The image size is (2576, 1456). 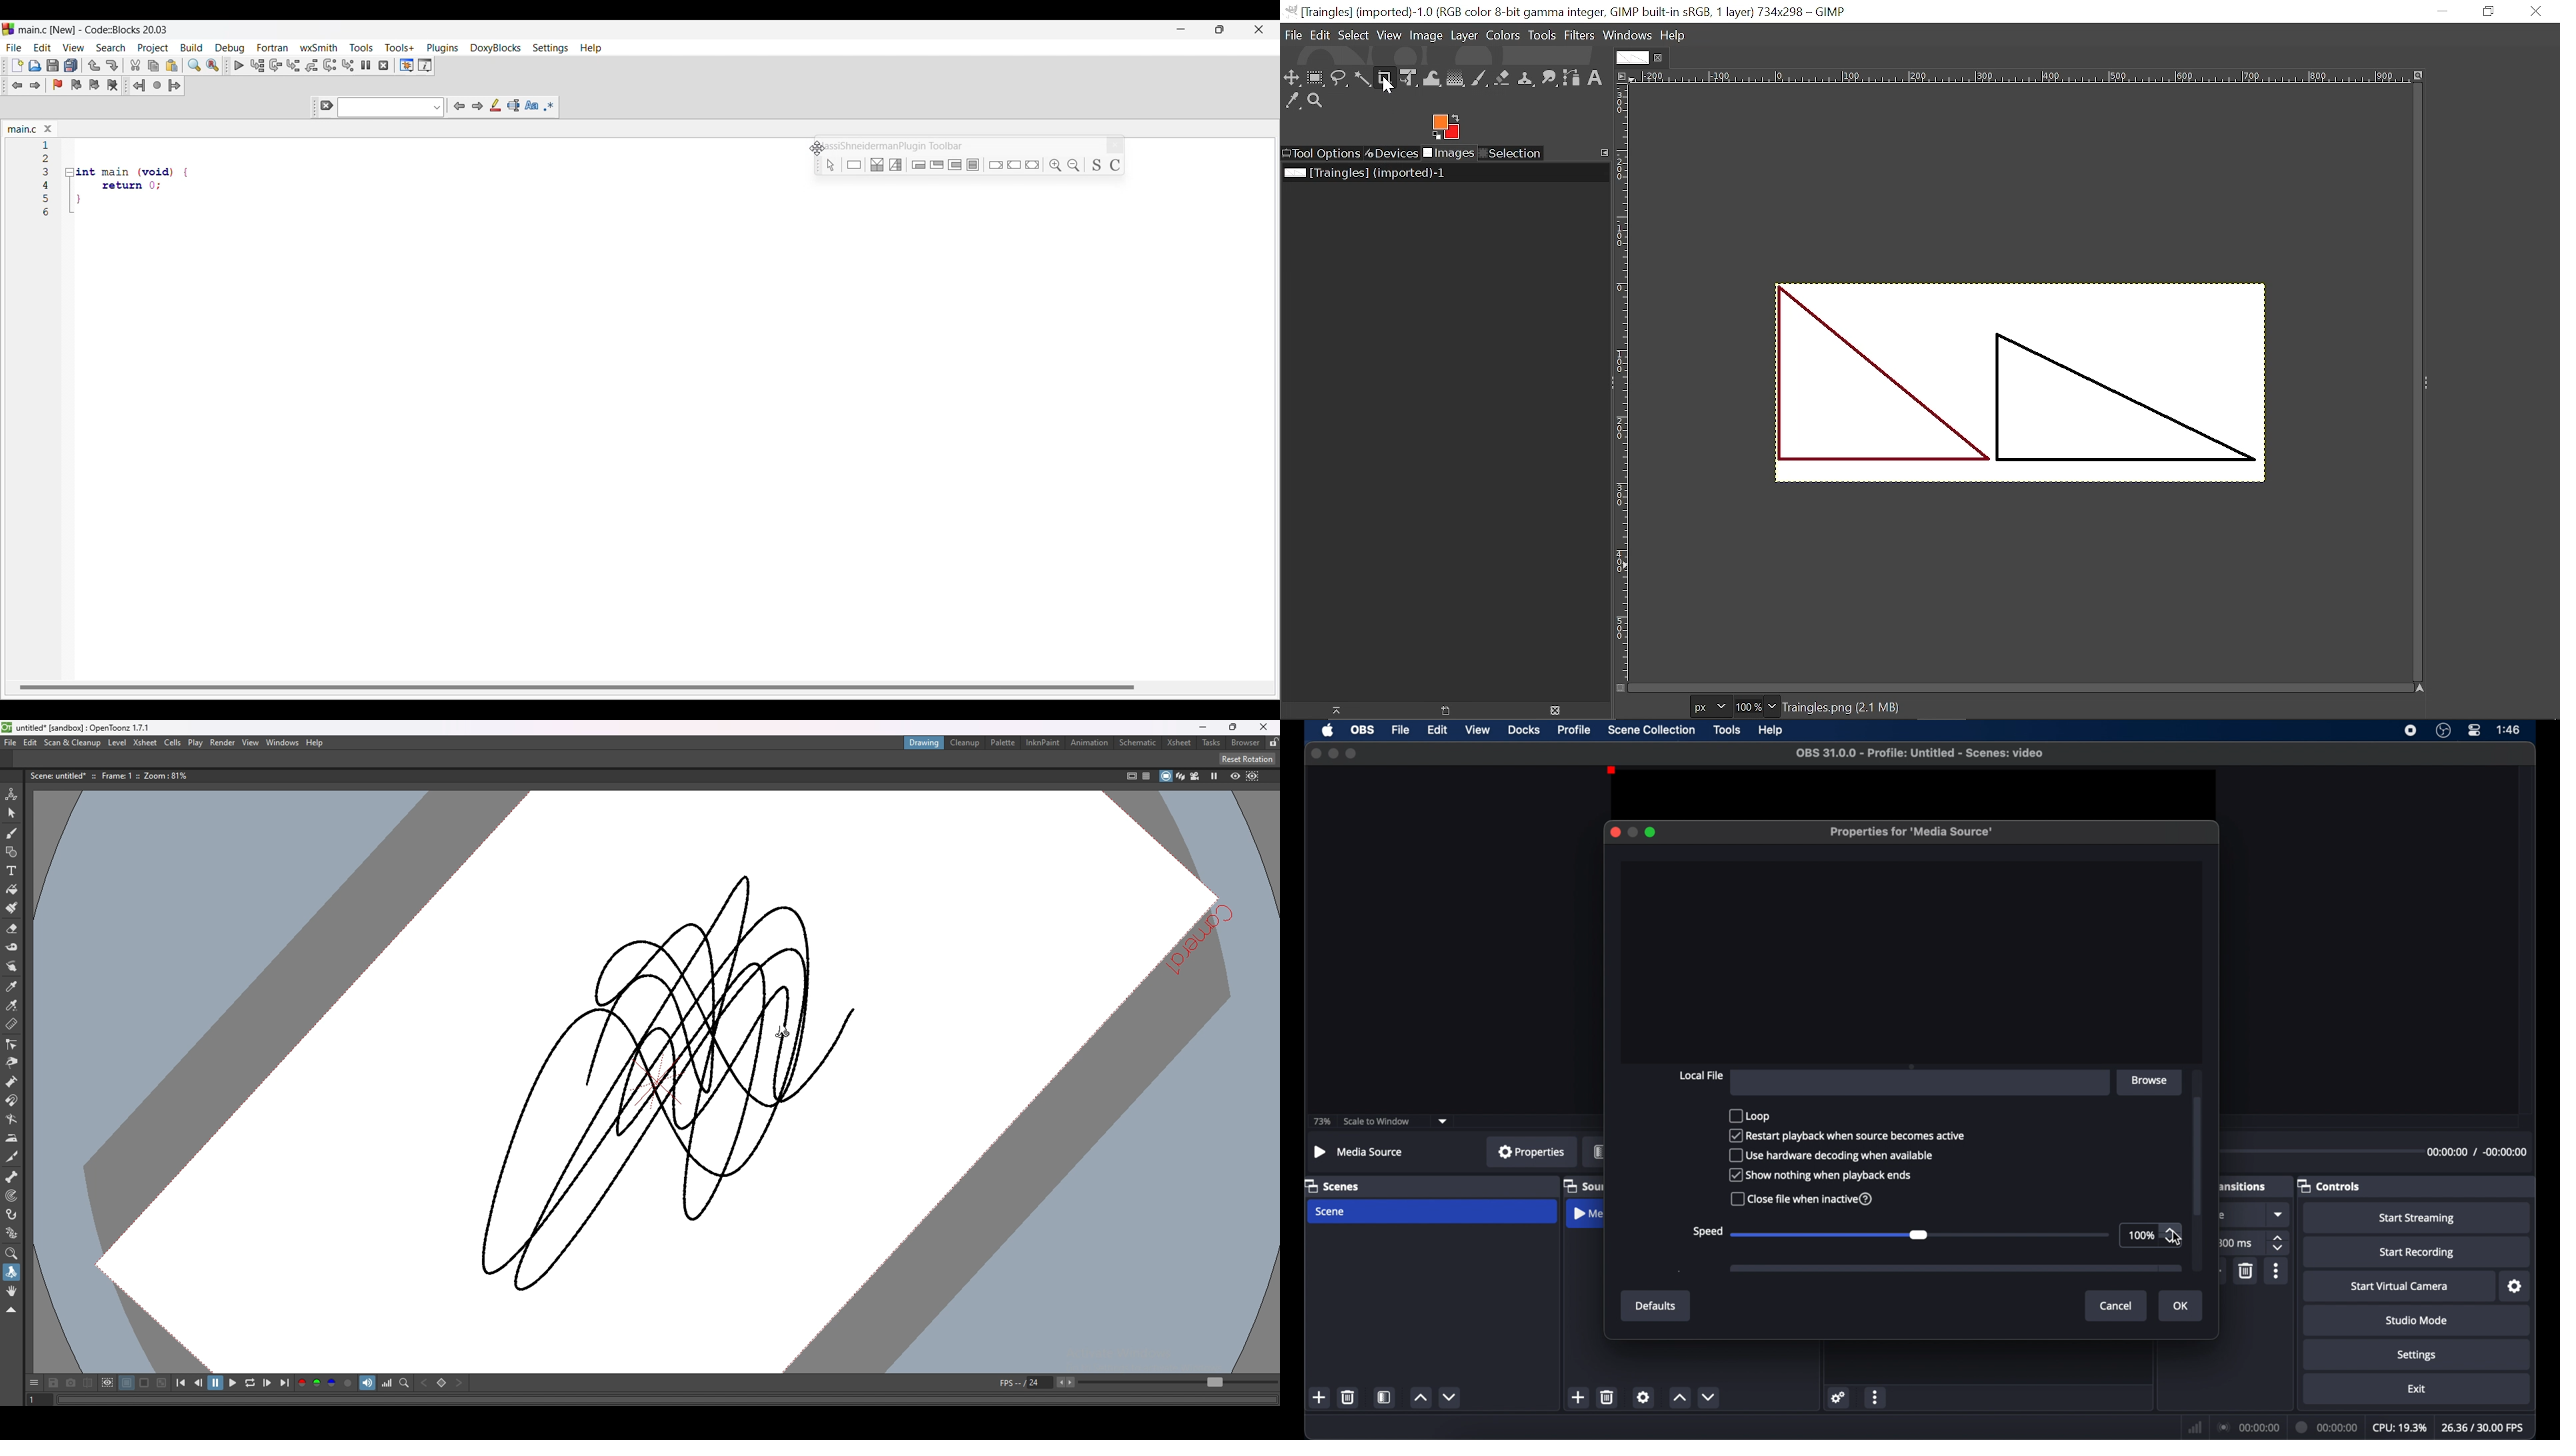 I want to click on cleanup, so click(x=965, y=742).